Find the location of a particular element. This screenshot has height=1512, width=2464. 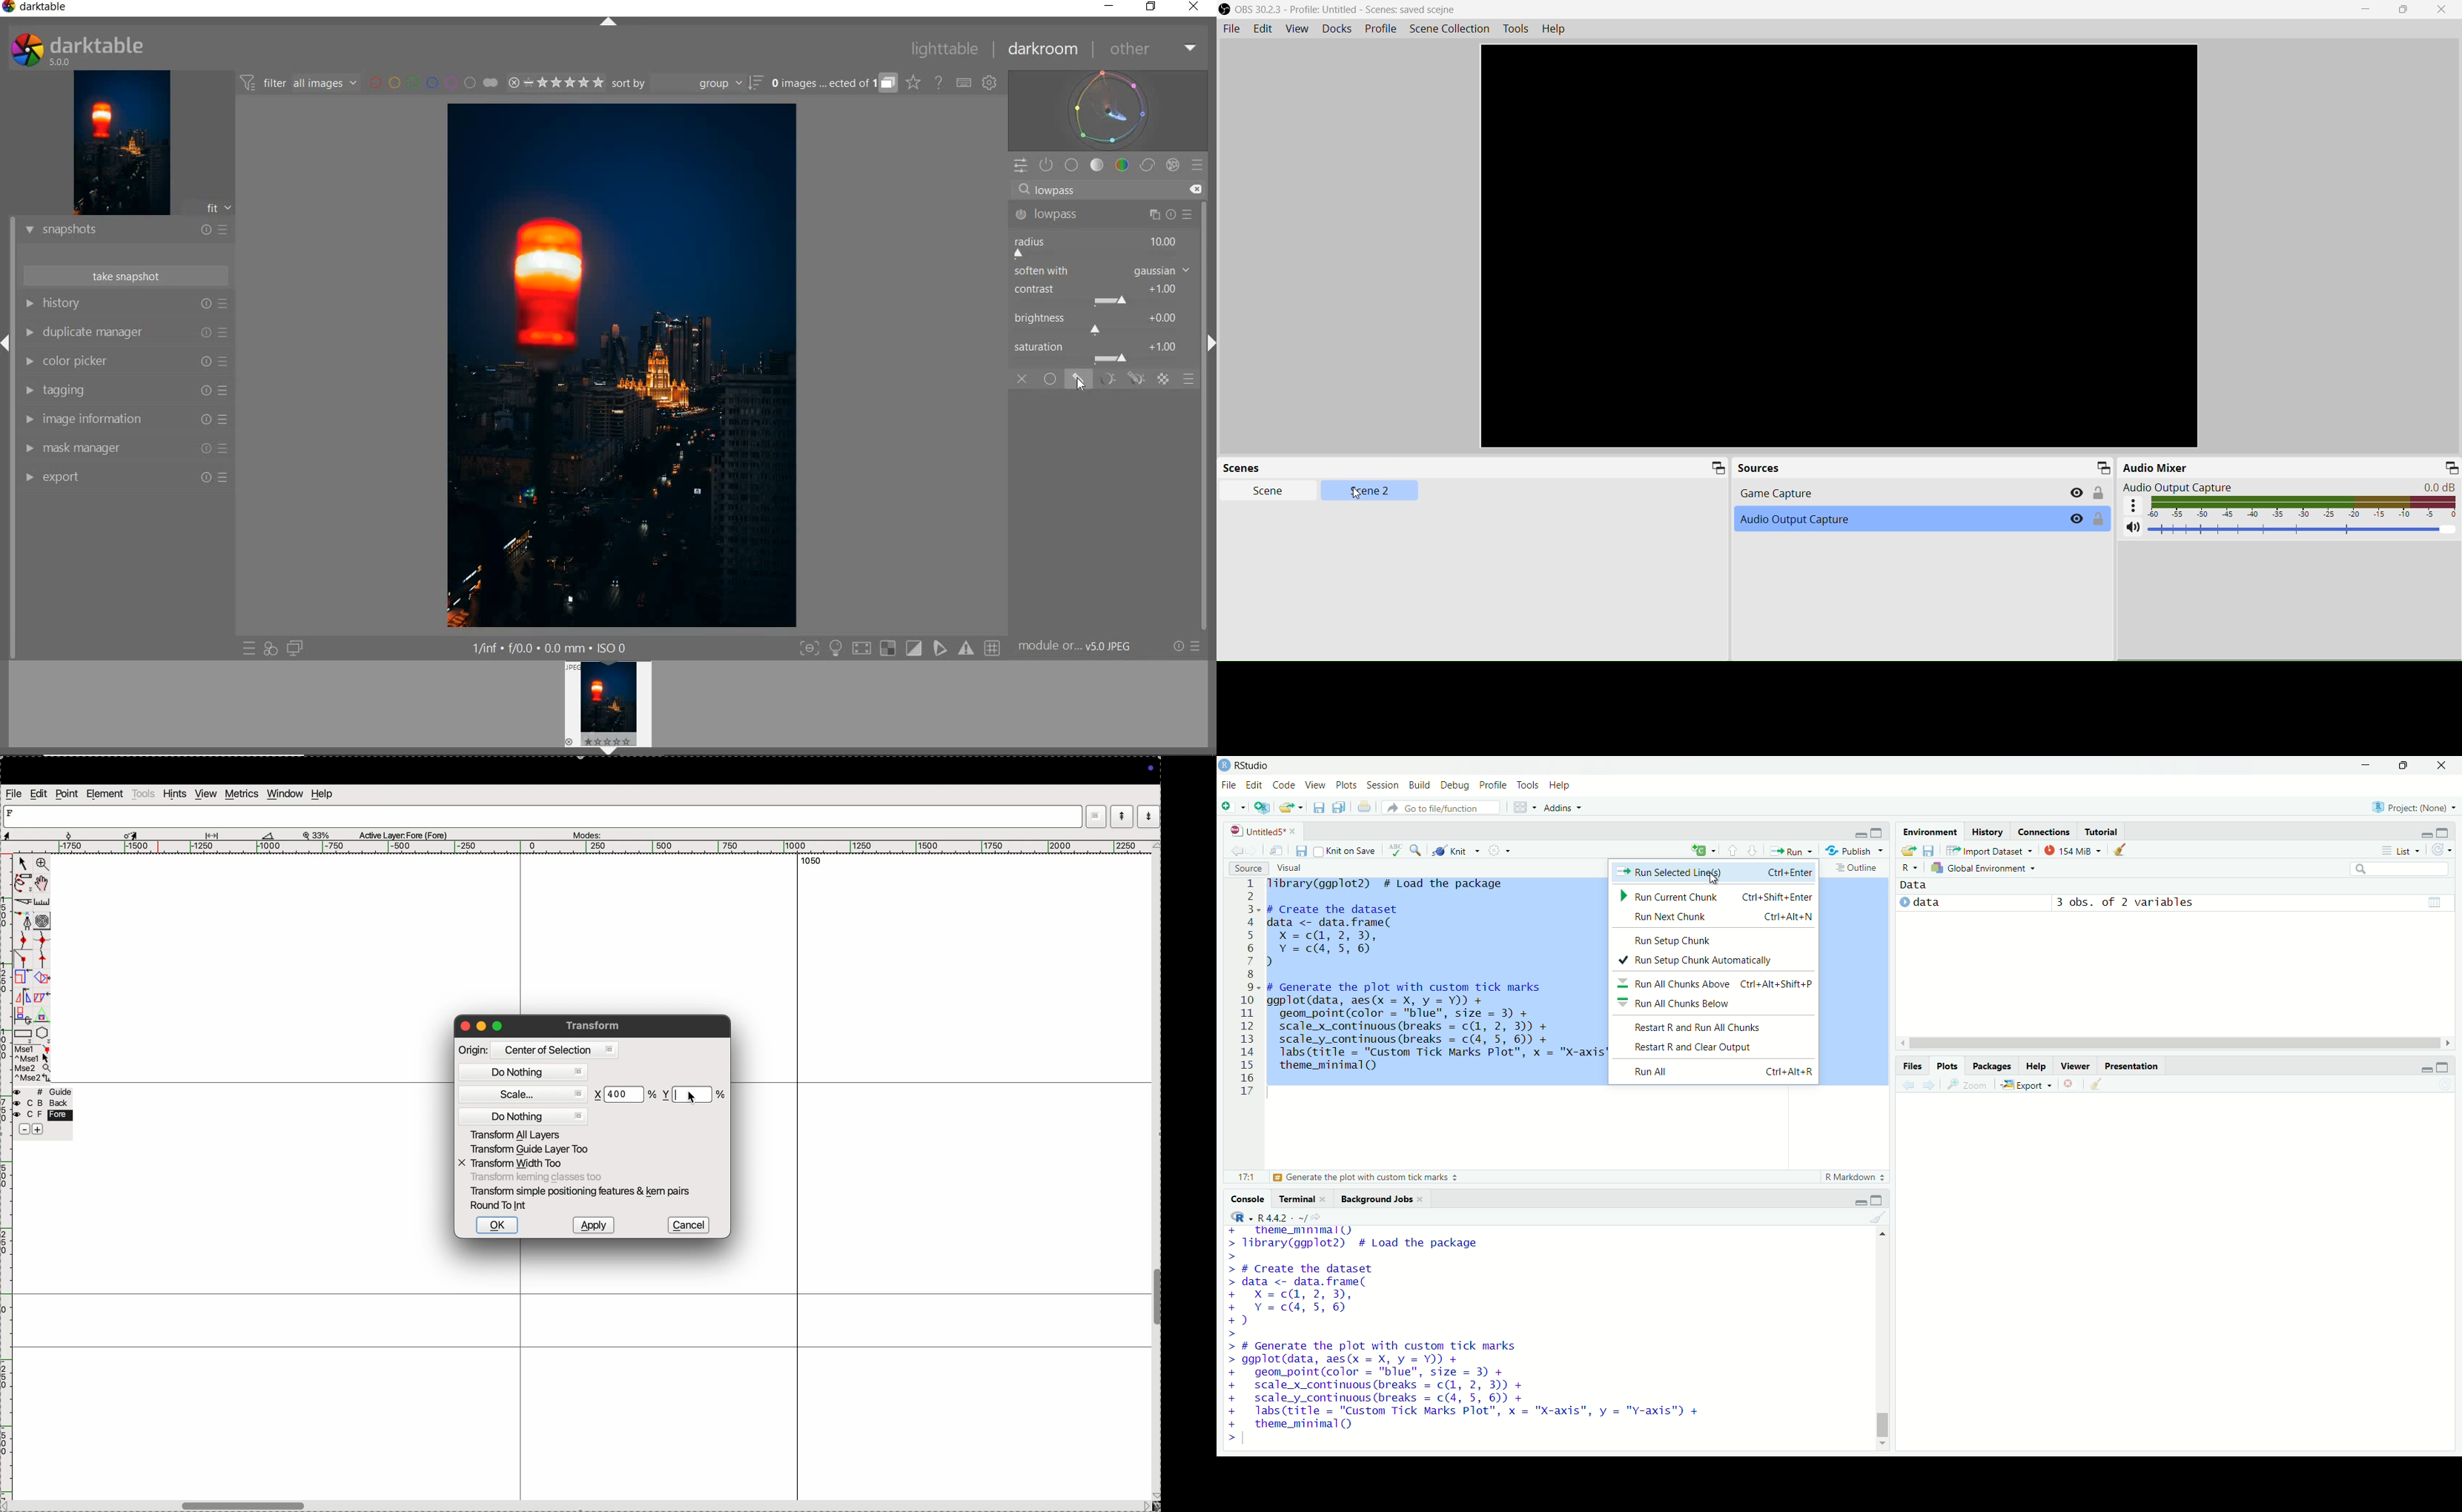

find/replace is located at coordinates (1418, 851).